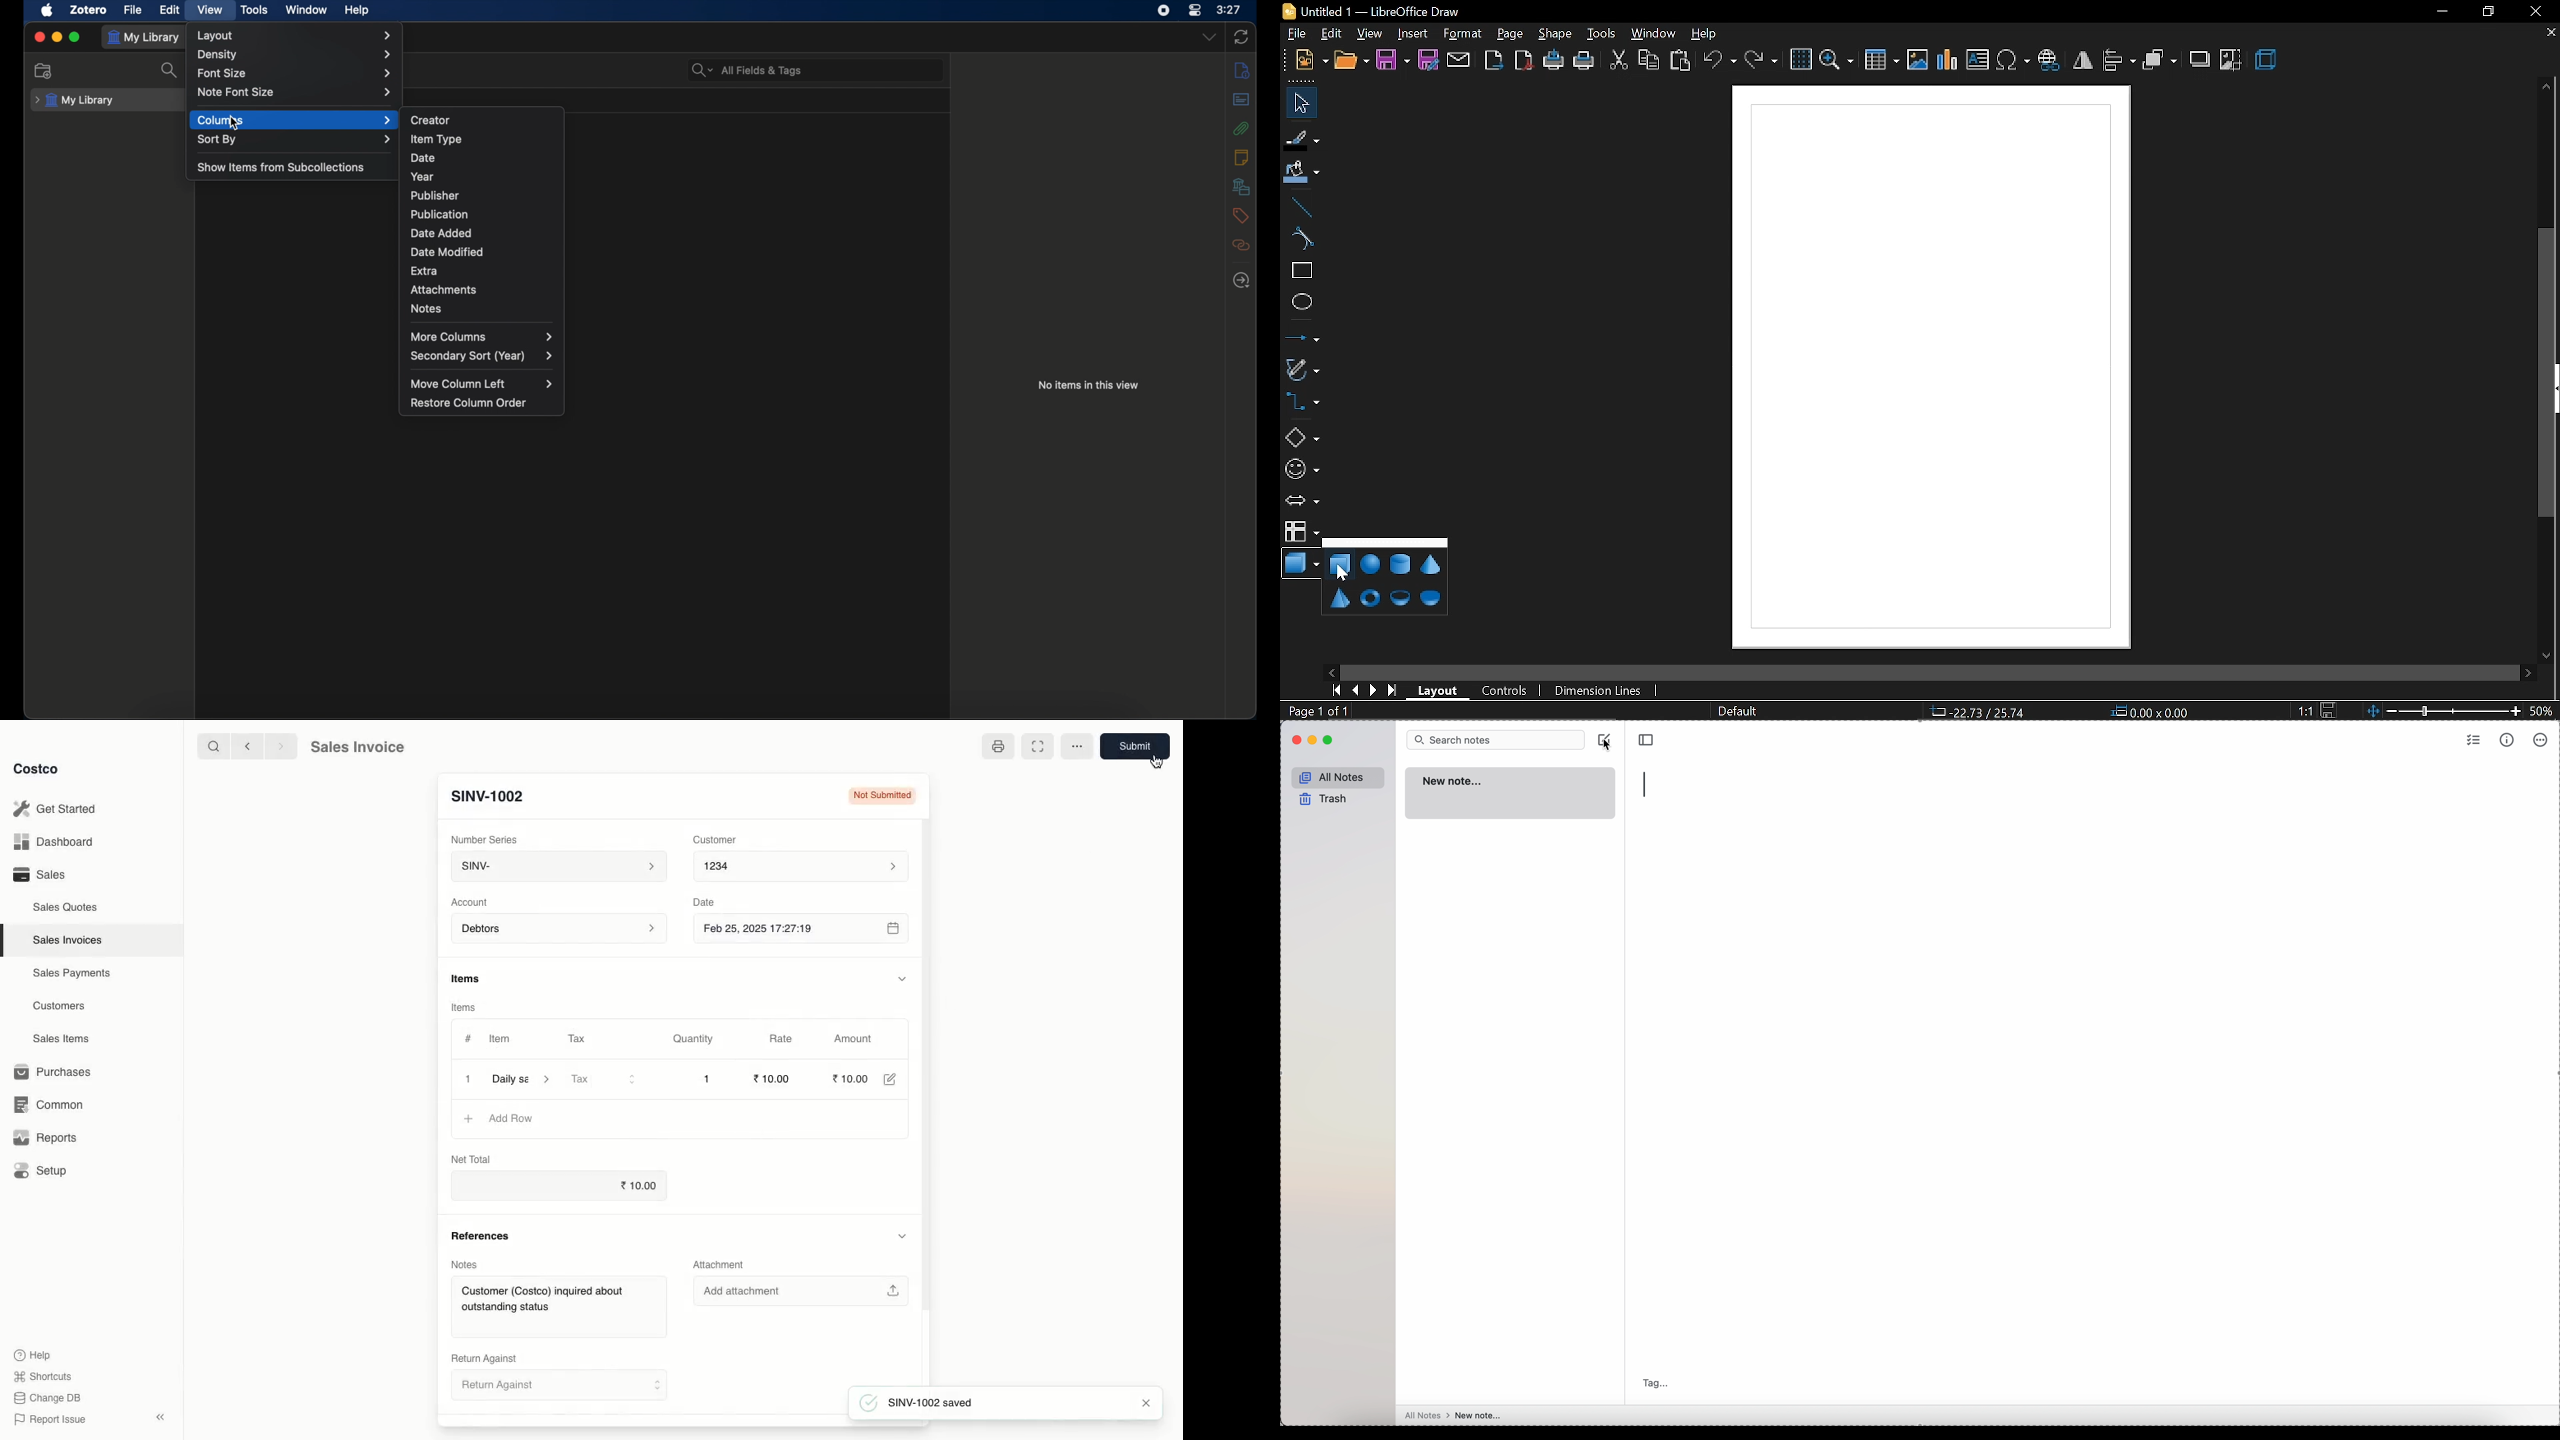  What do you see at coordinates (444, 289) in the screenshot?
I see `attachments` at bounding box center [444, 289].